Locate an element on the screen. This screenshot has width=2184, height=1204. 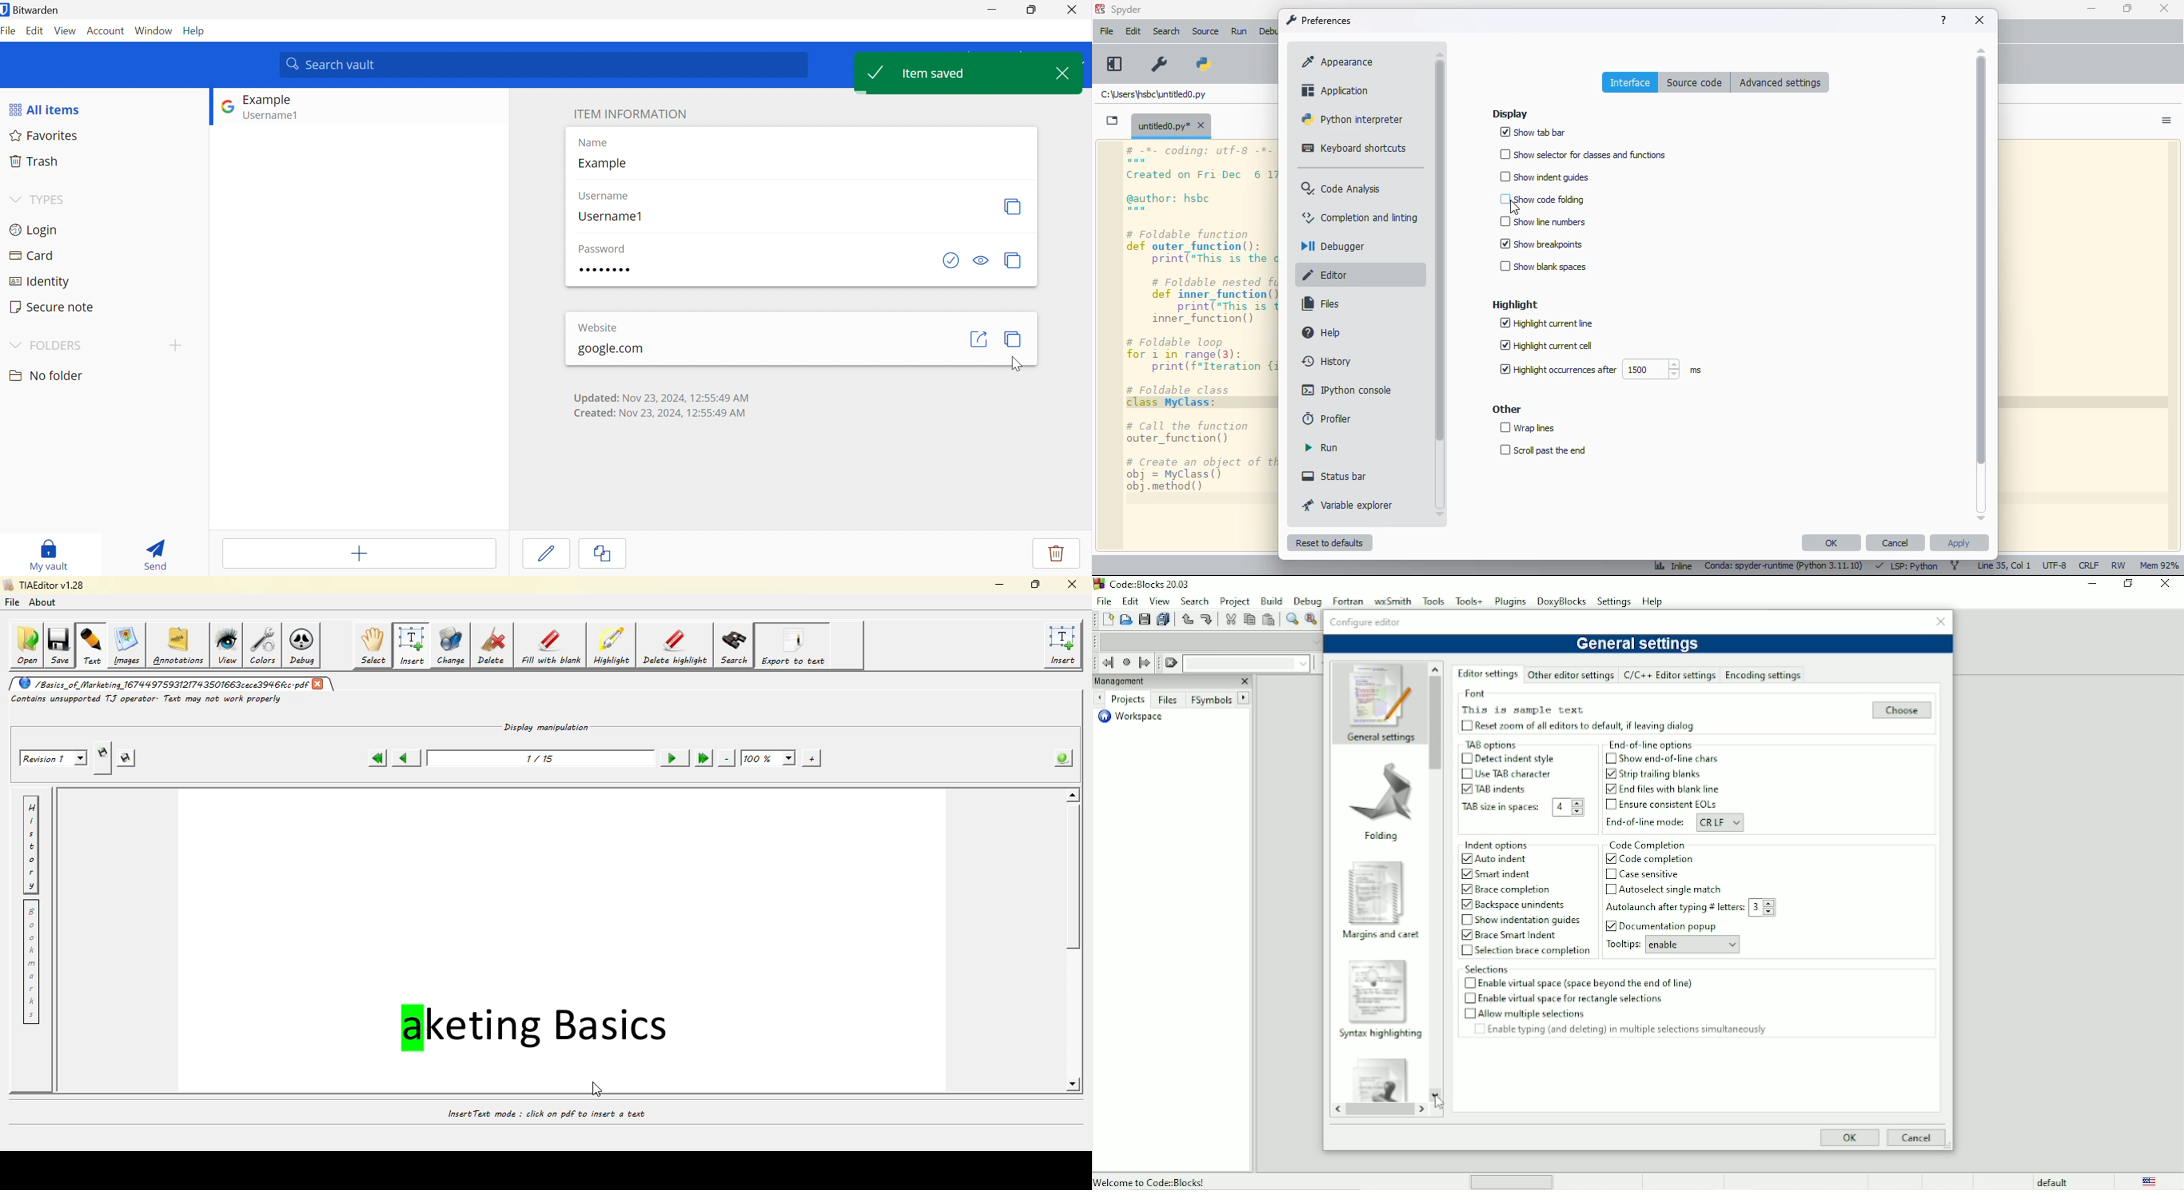
appearance is located at coordinates (1337, 62).